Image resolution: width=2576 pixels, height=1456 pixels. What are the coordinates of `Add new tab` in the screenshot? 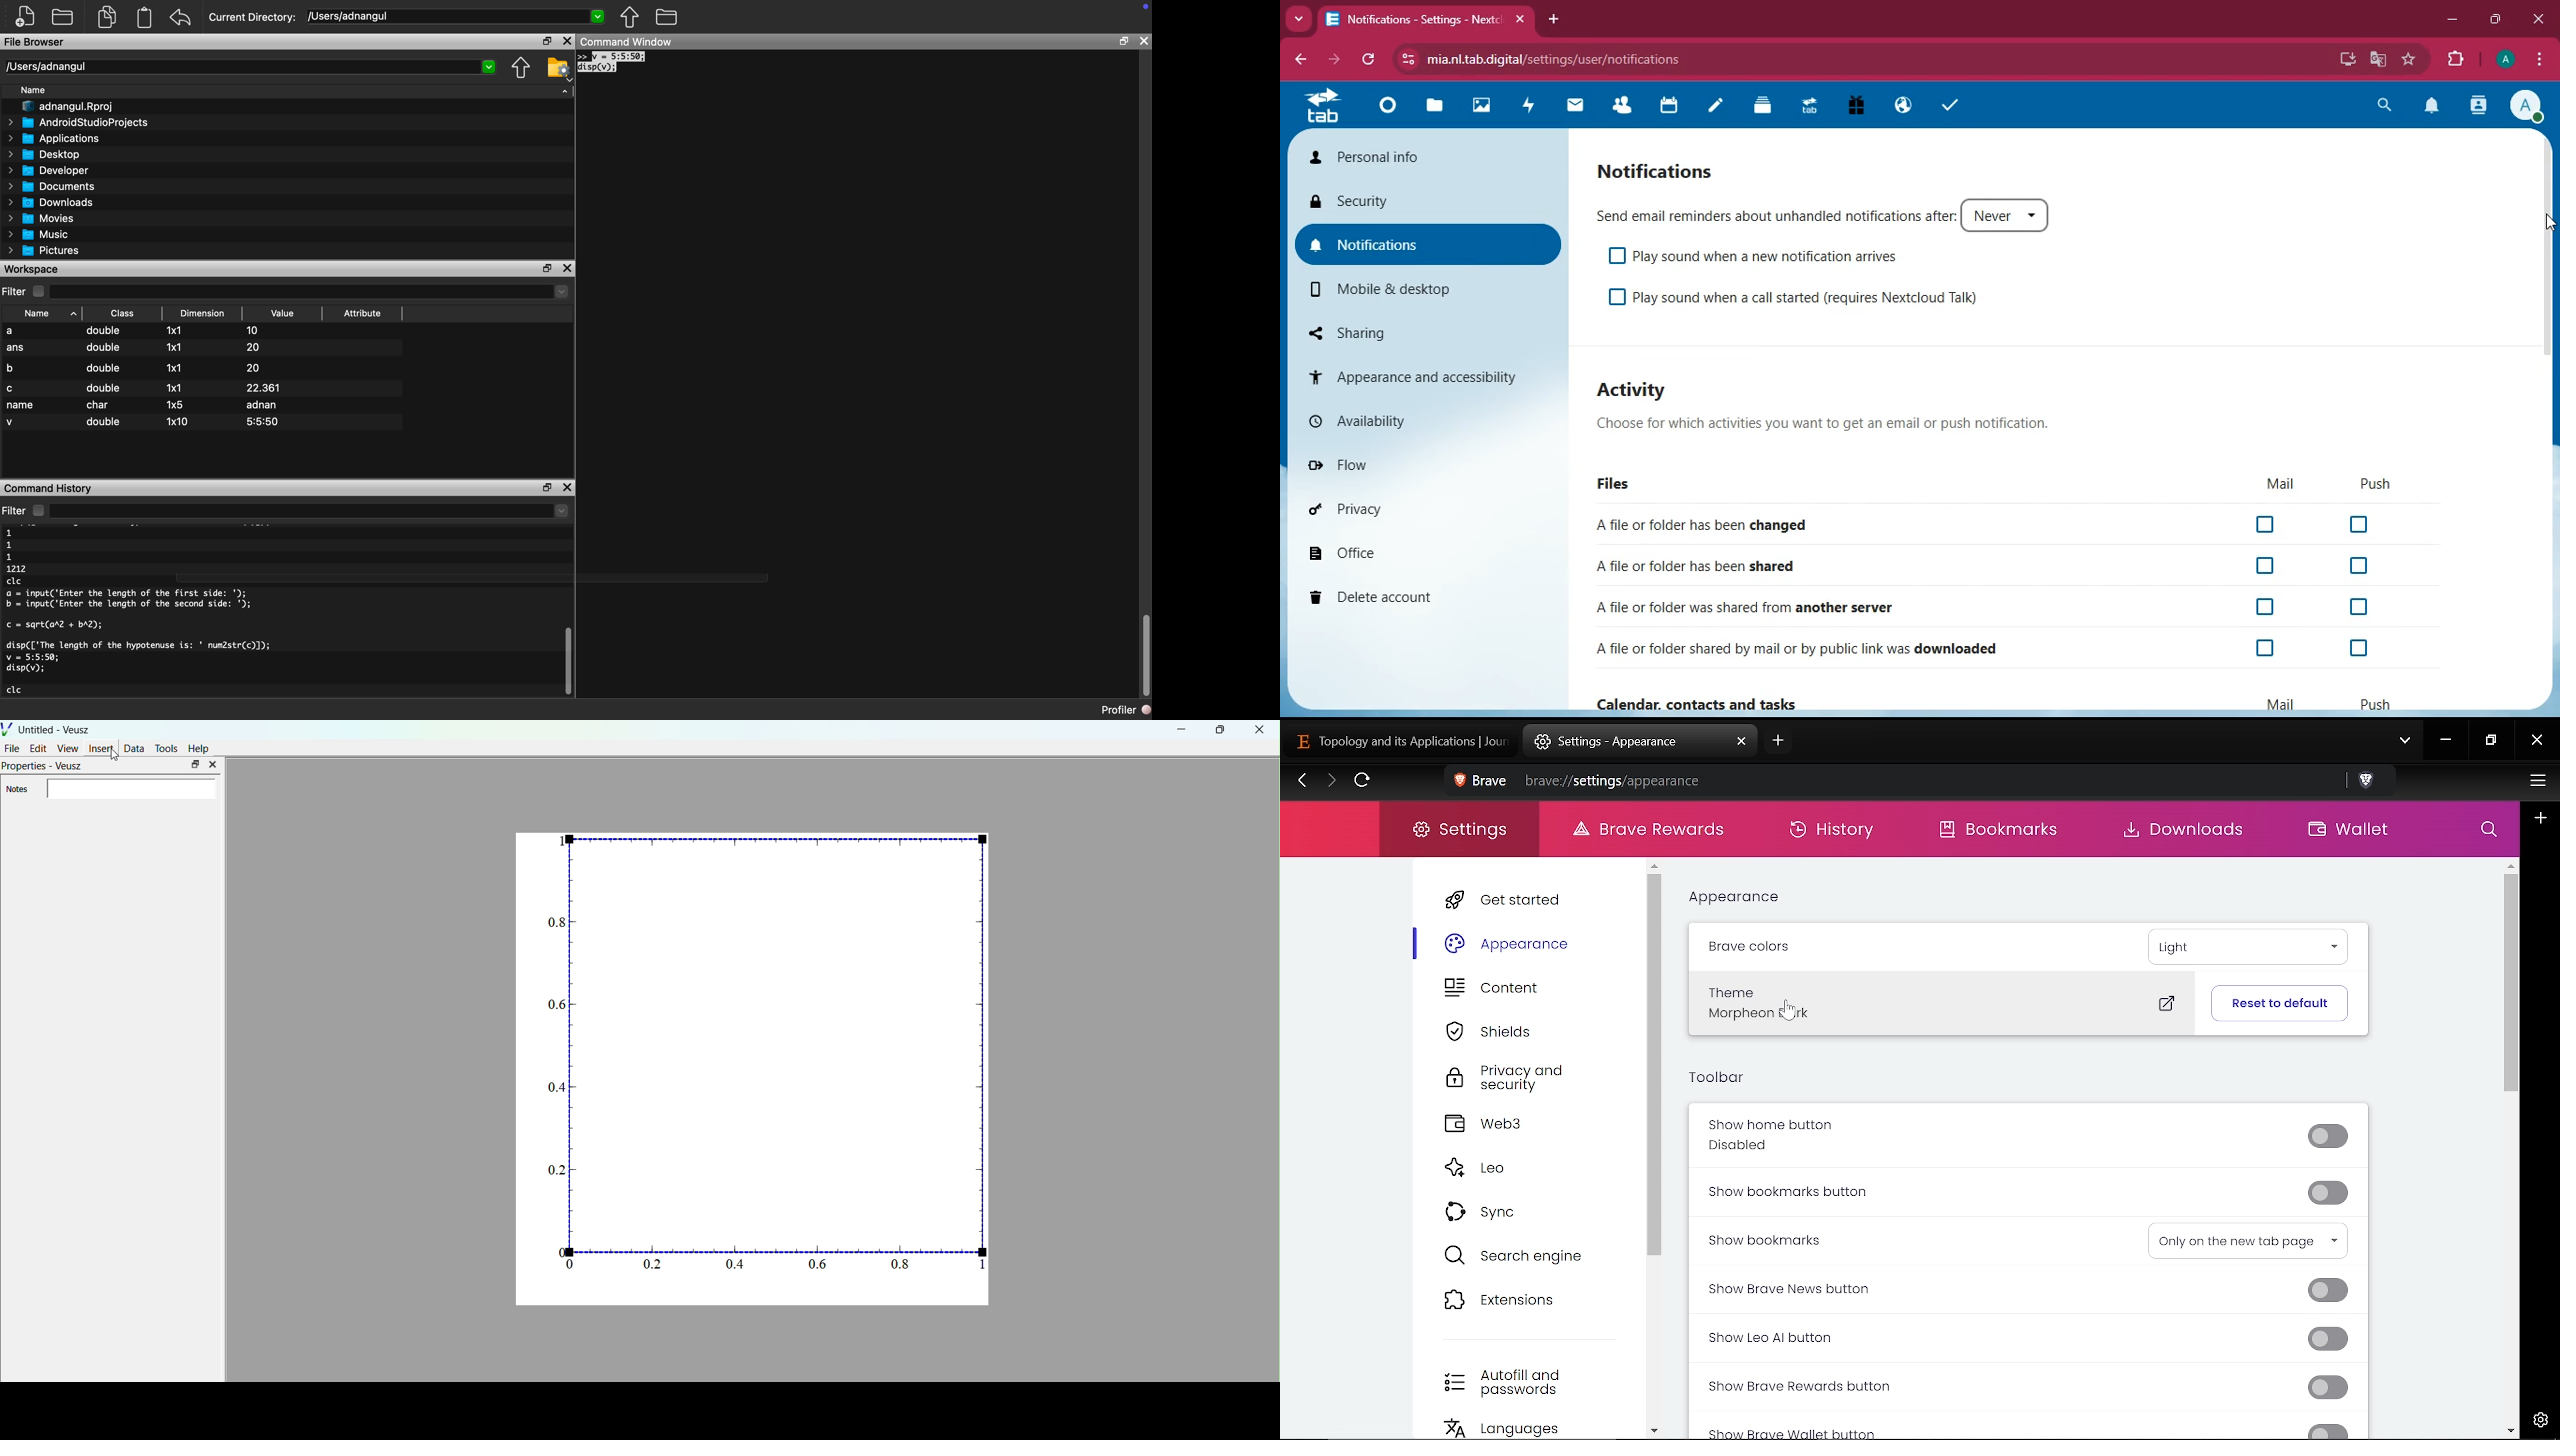 It's located at (1776, 744).